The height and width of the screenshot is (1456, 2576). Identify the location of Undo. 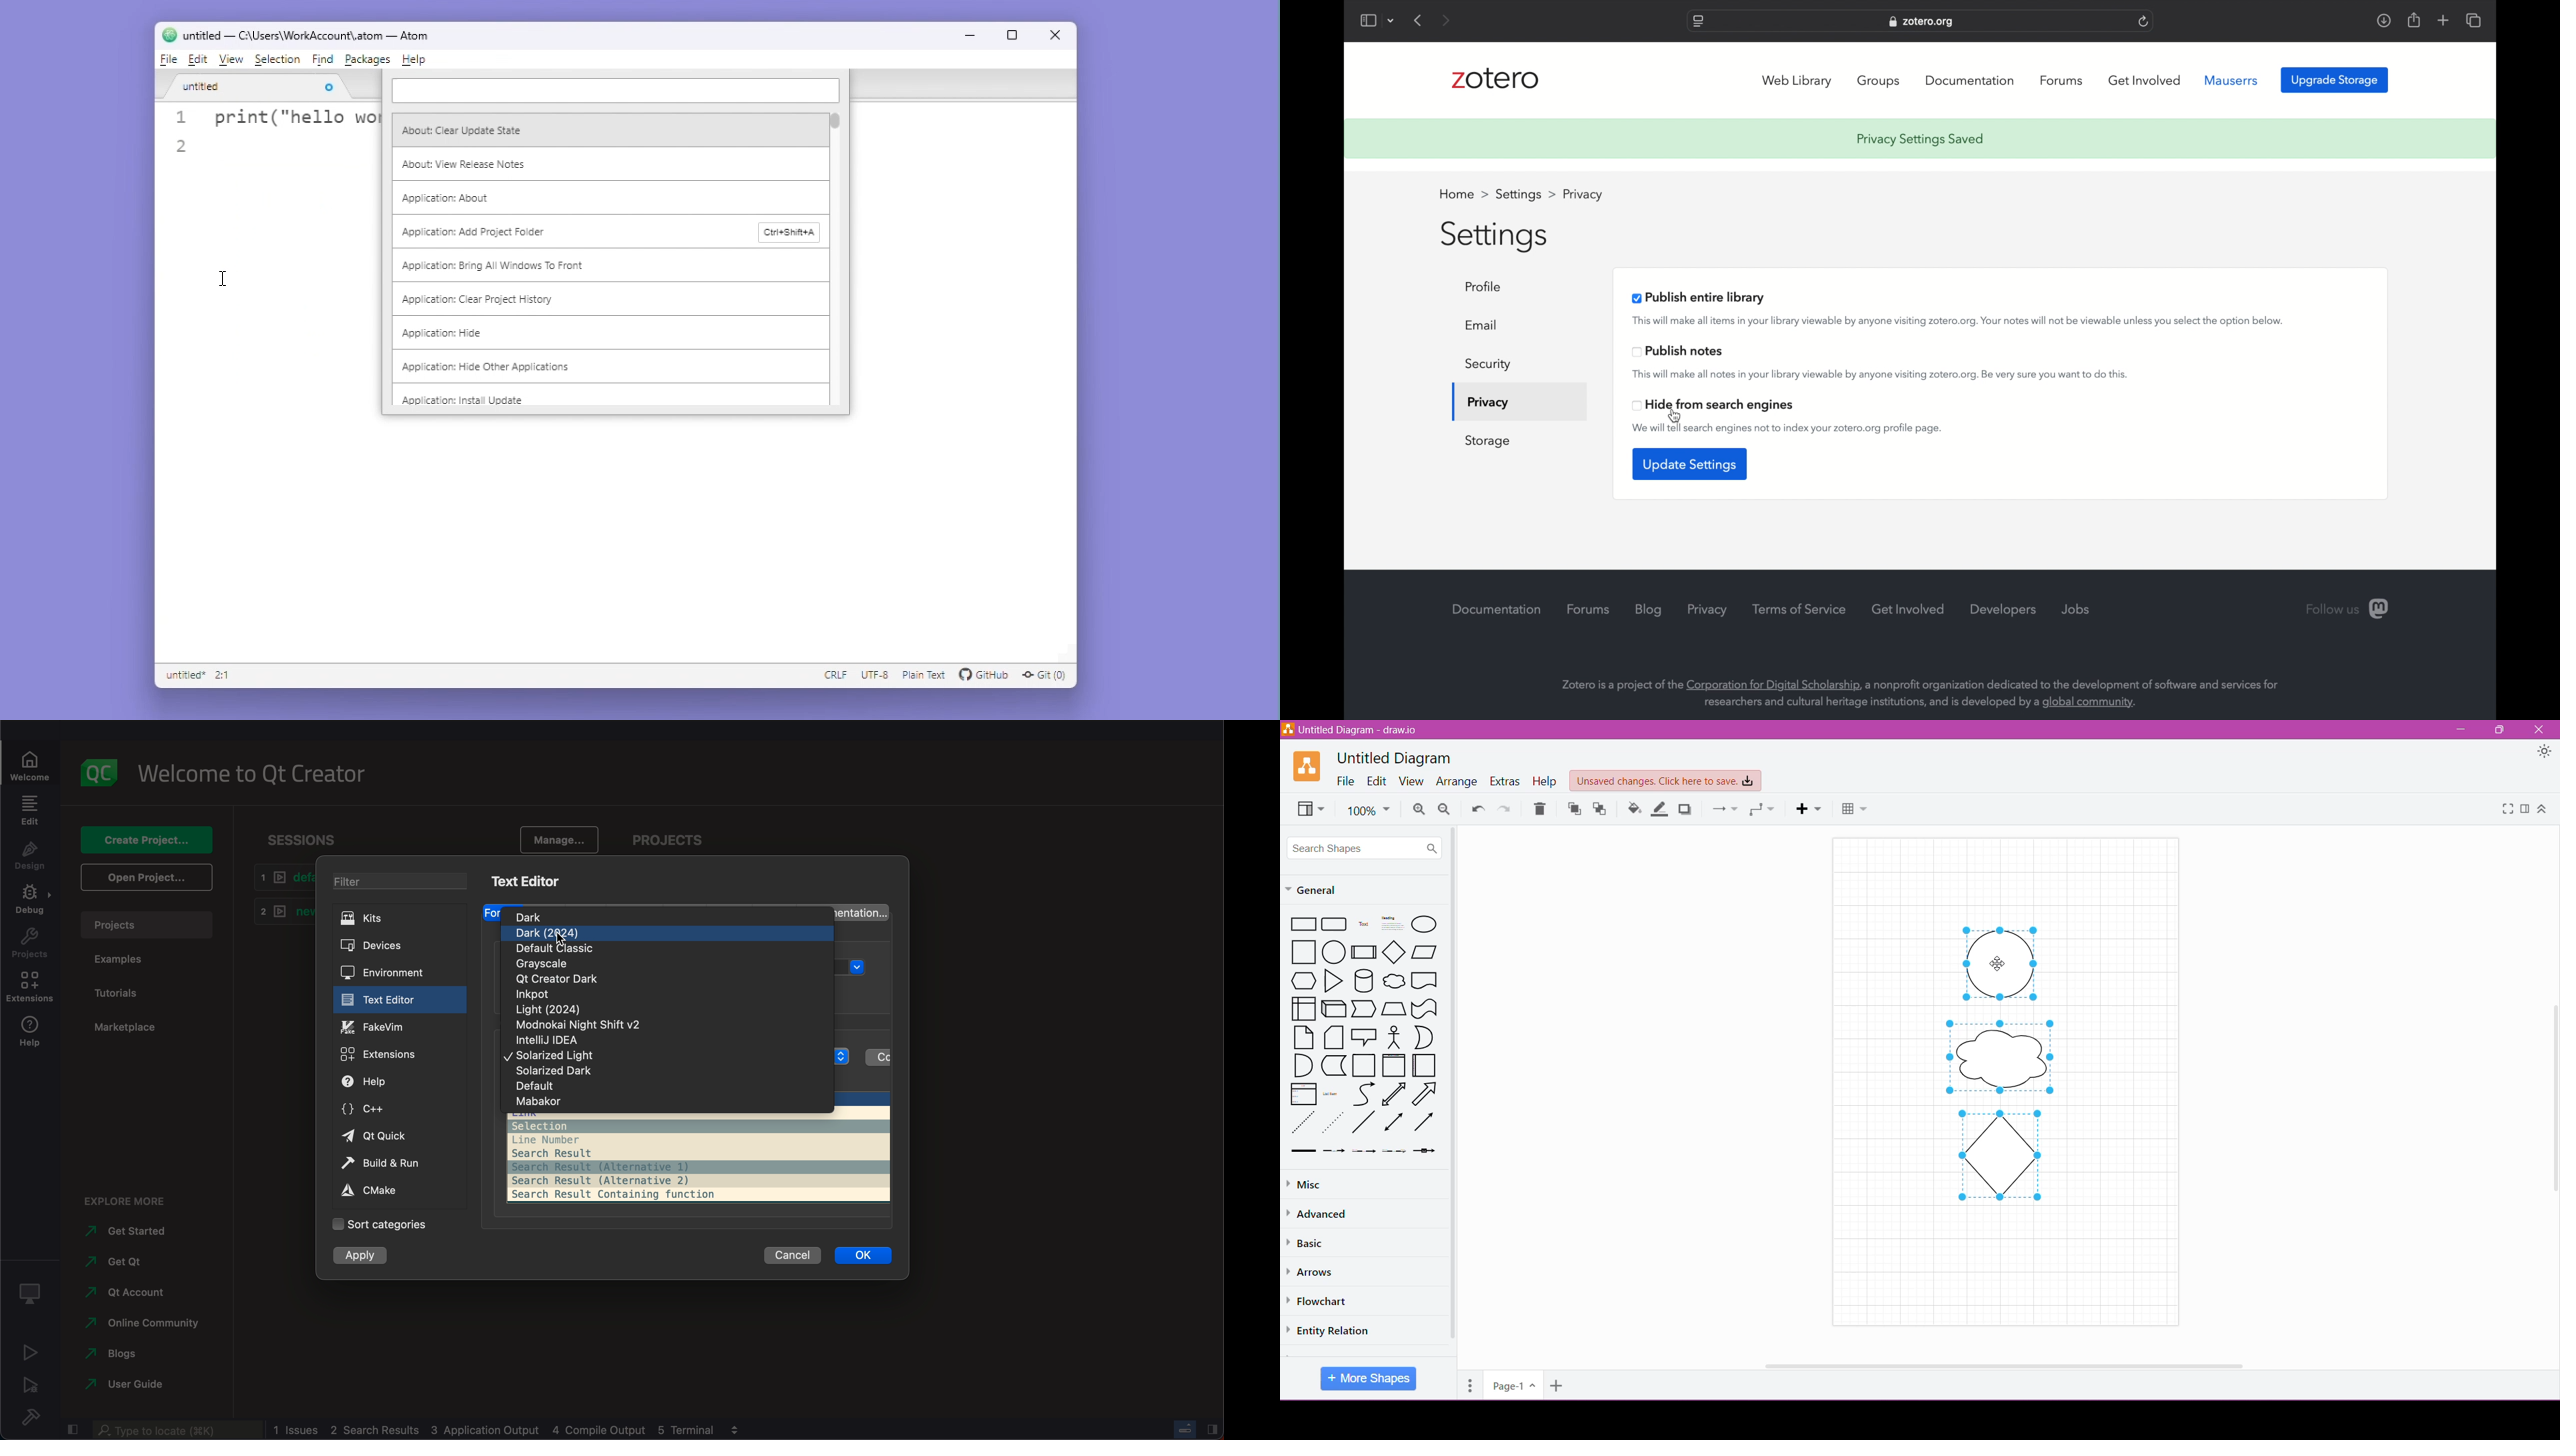
(1477, 807).